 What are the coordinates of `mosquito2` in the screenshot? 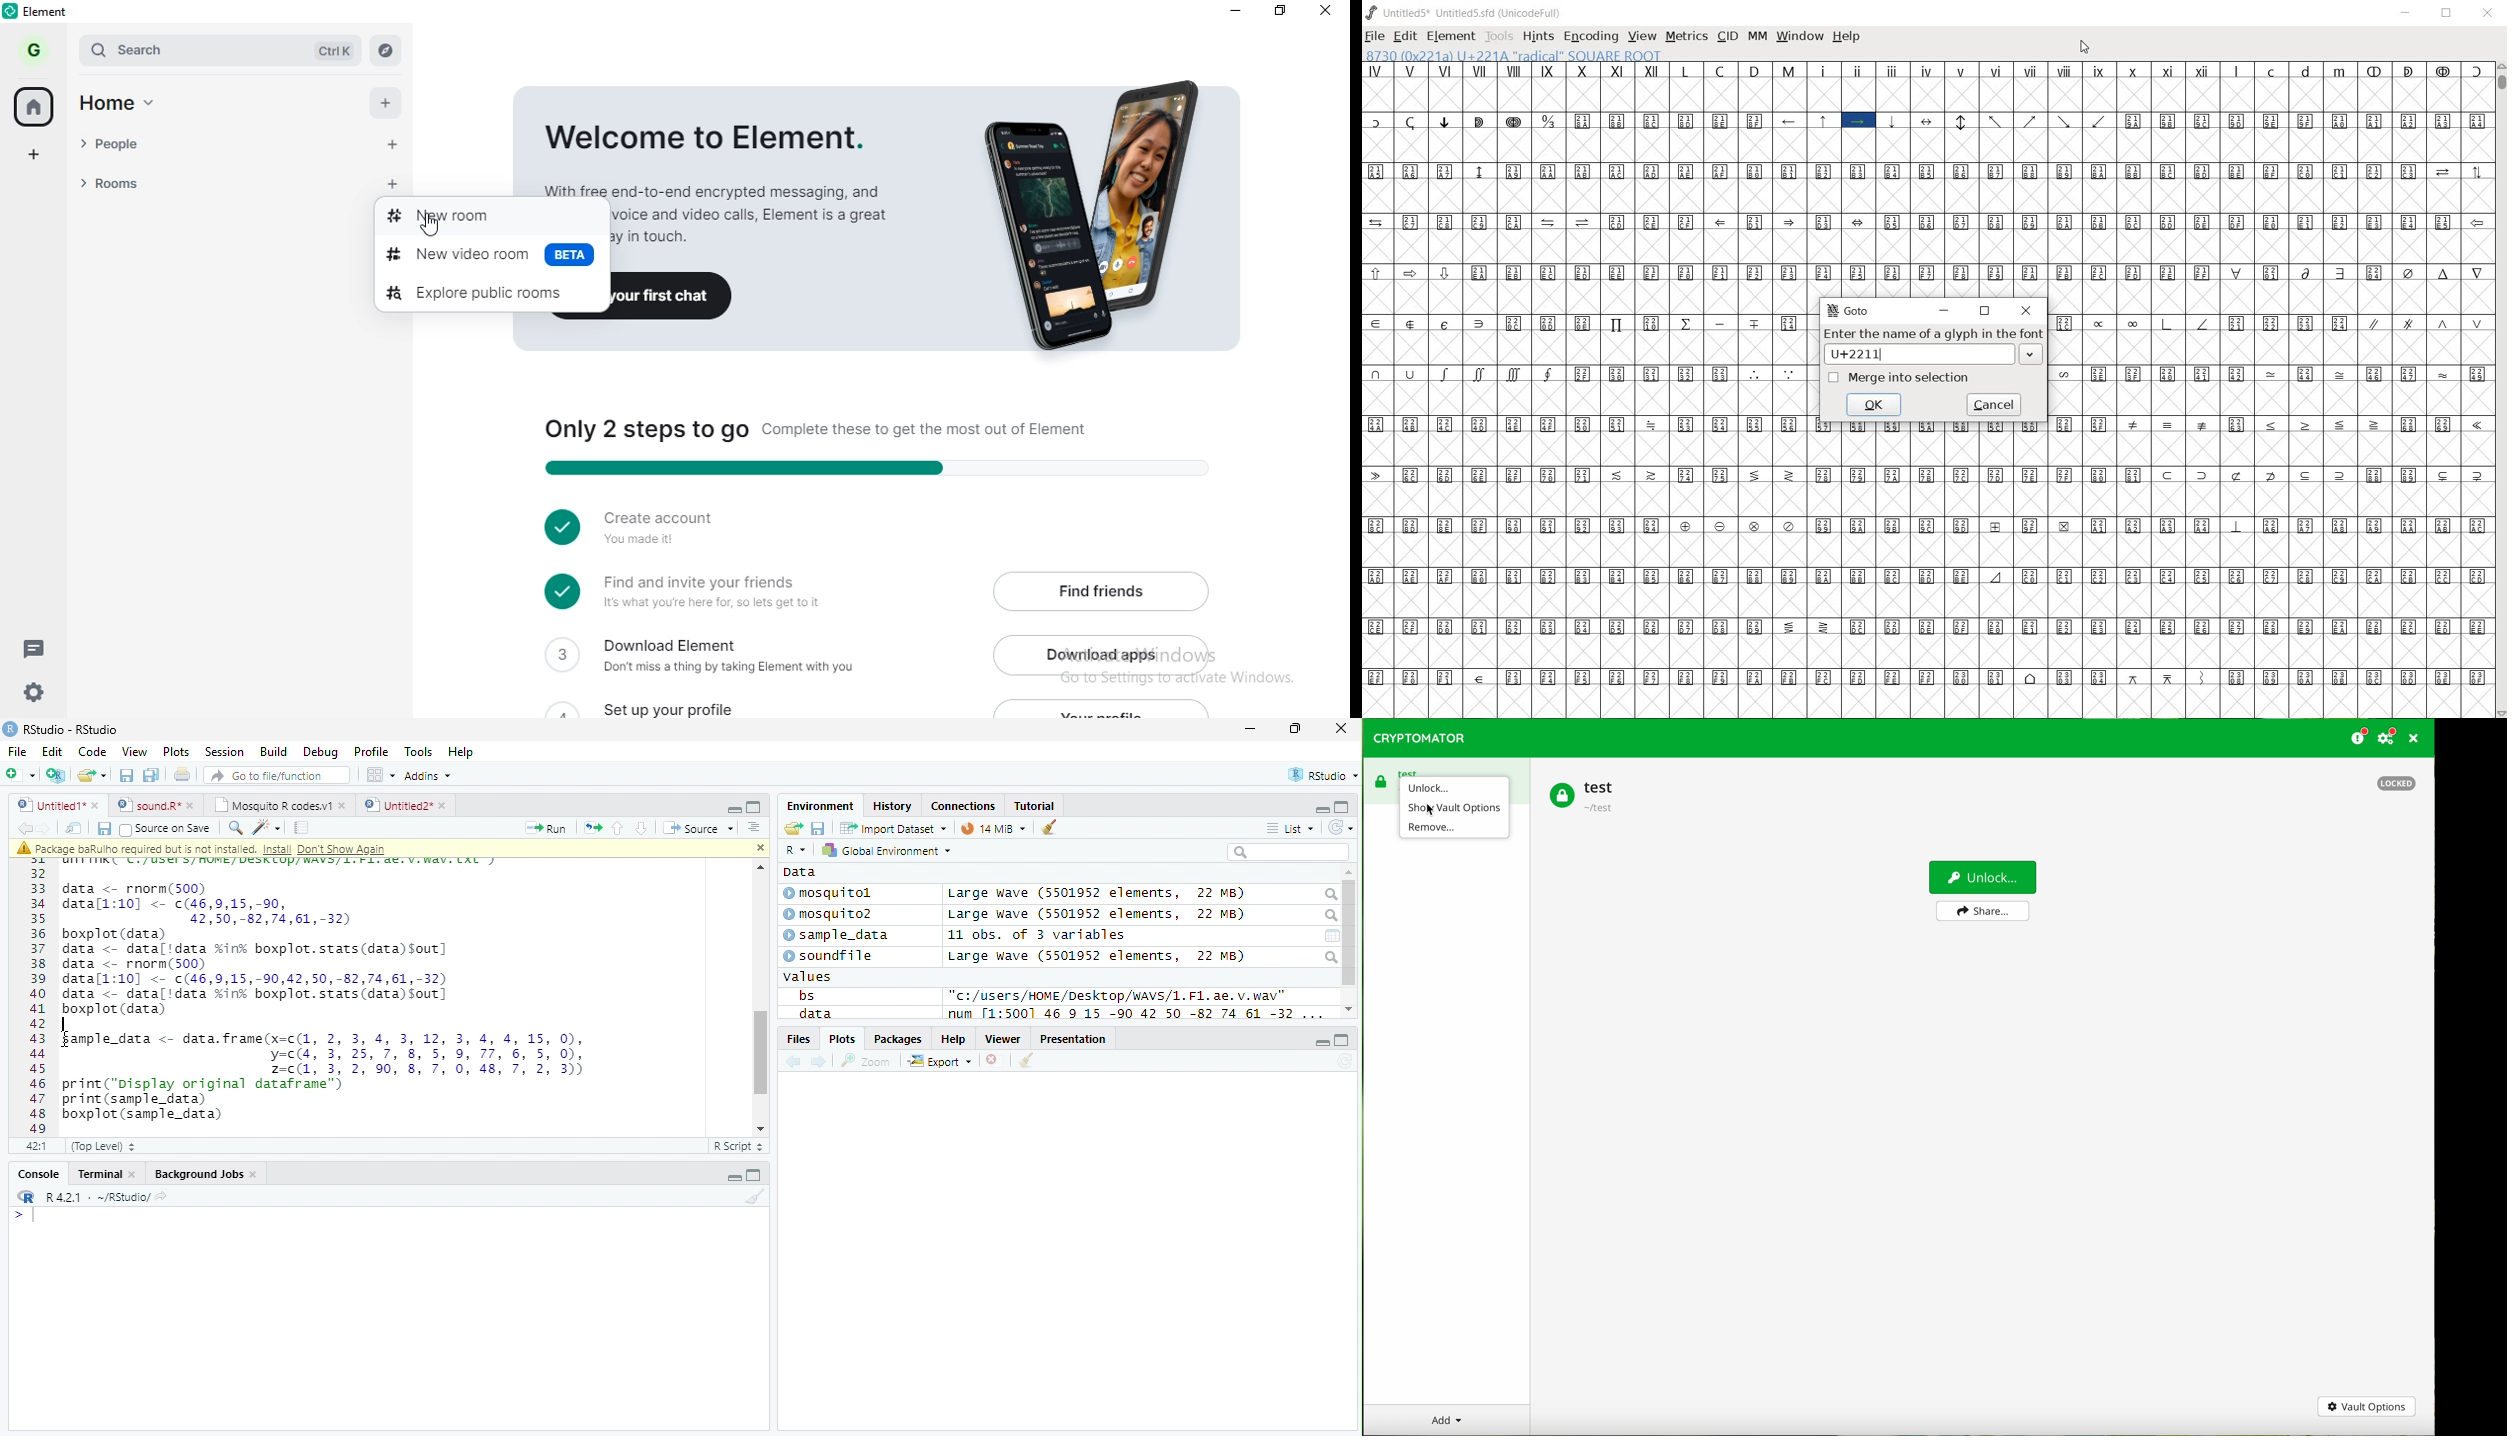 It's located at (832, 914).